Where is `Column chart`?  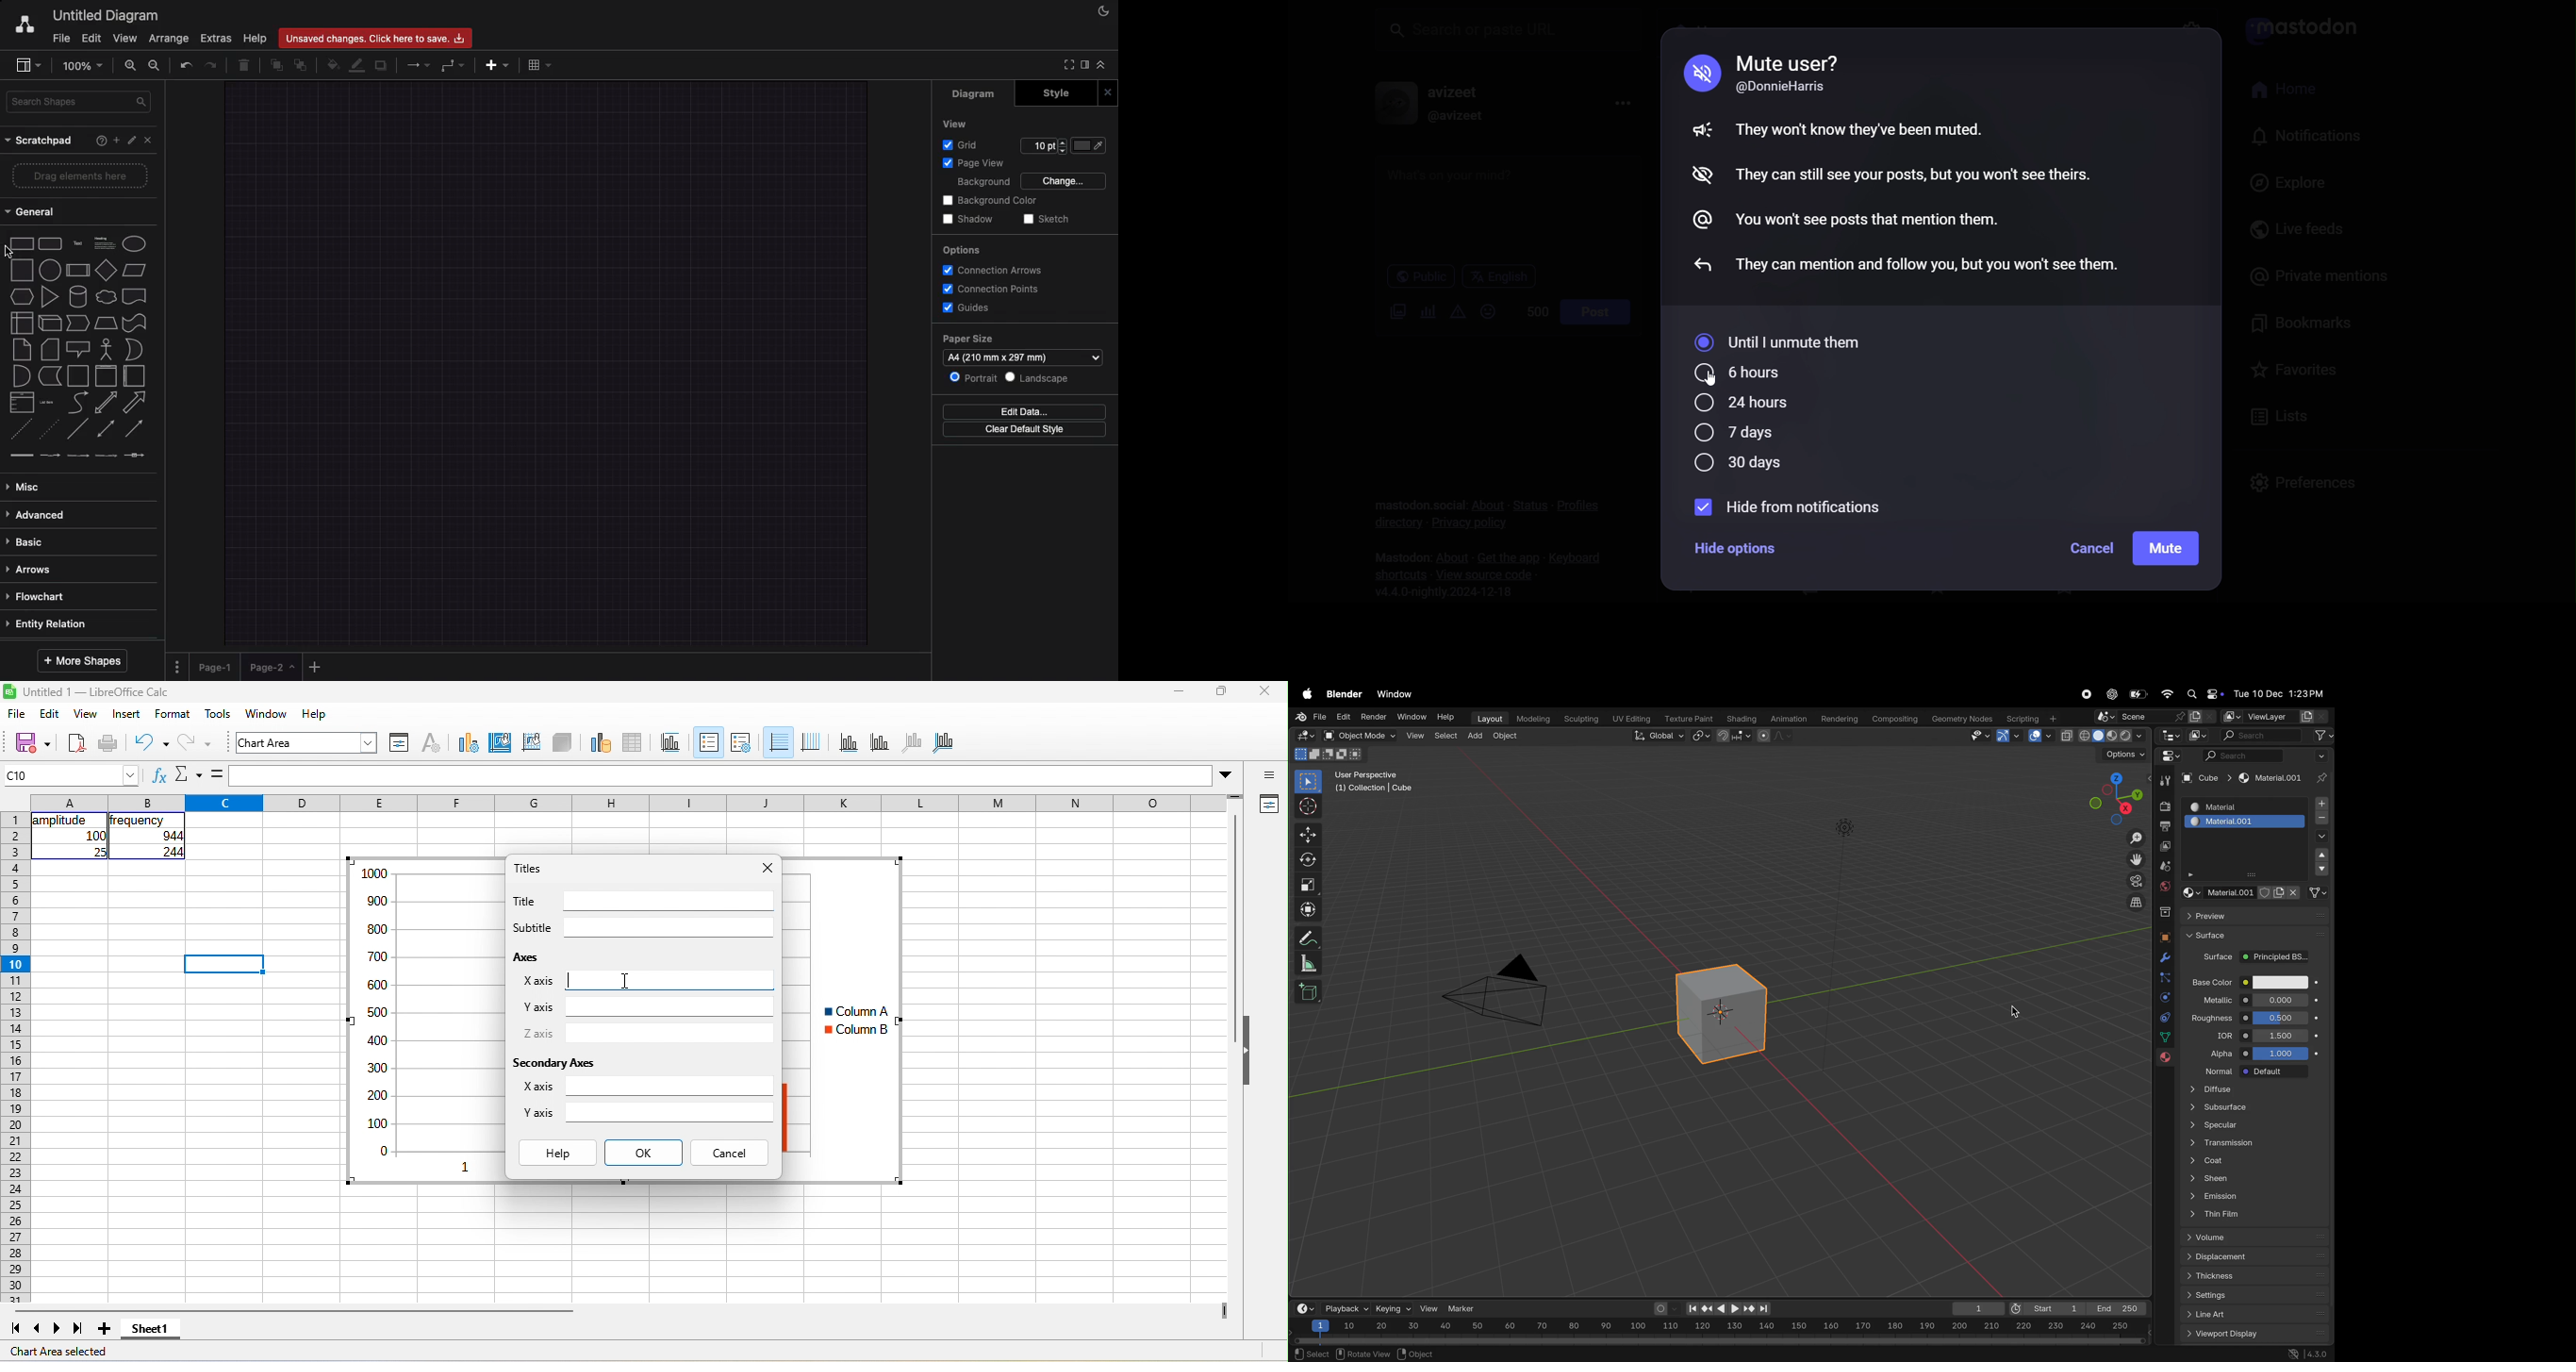
Column chart is located at coordinates (424, 1021).